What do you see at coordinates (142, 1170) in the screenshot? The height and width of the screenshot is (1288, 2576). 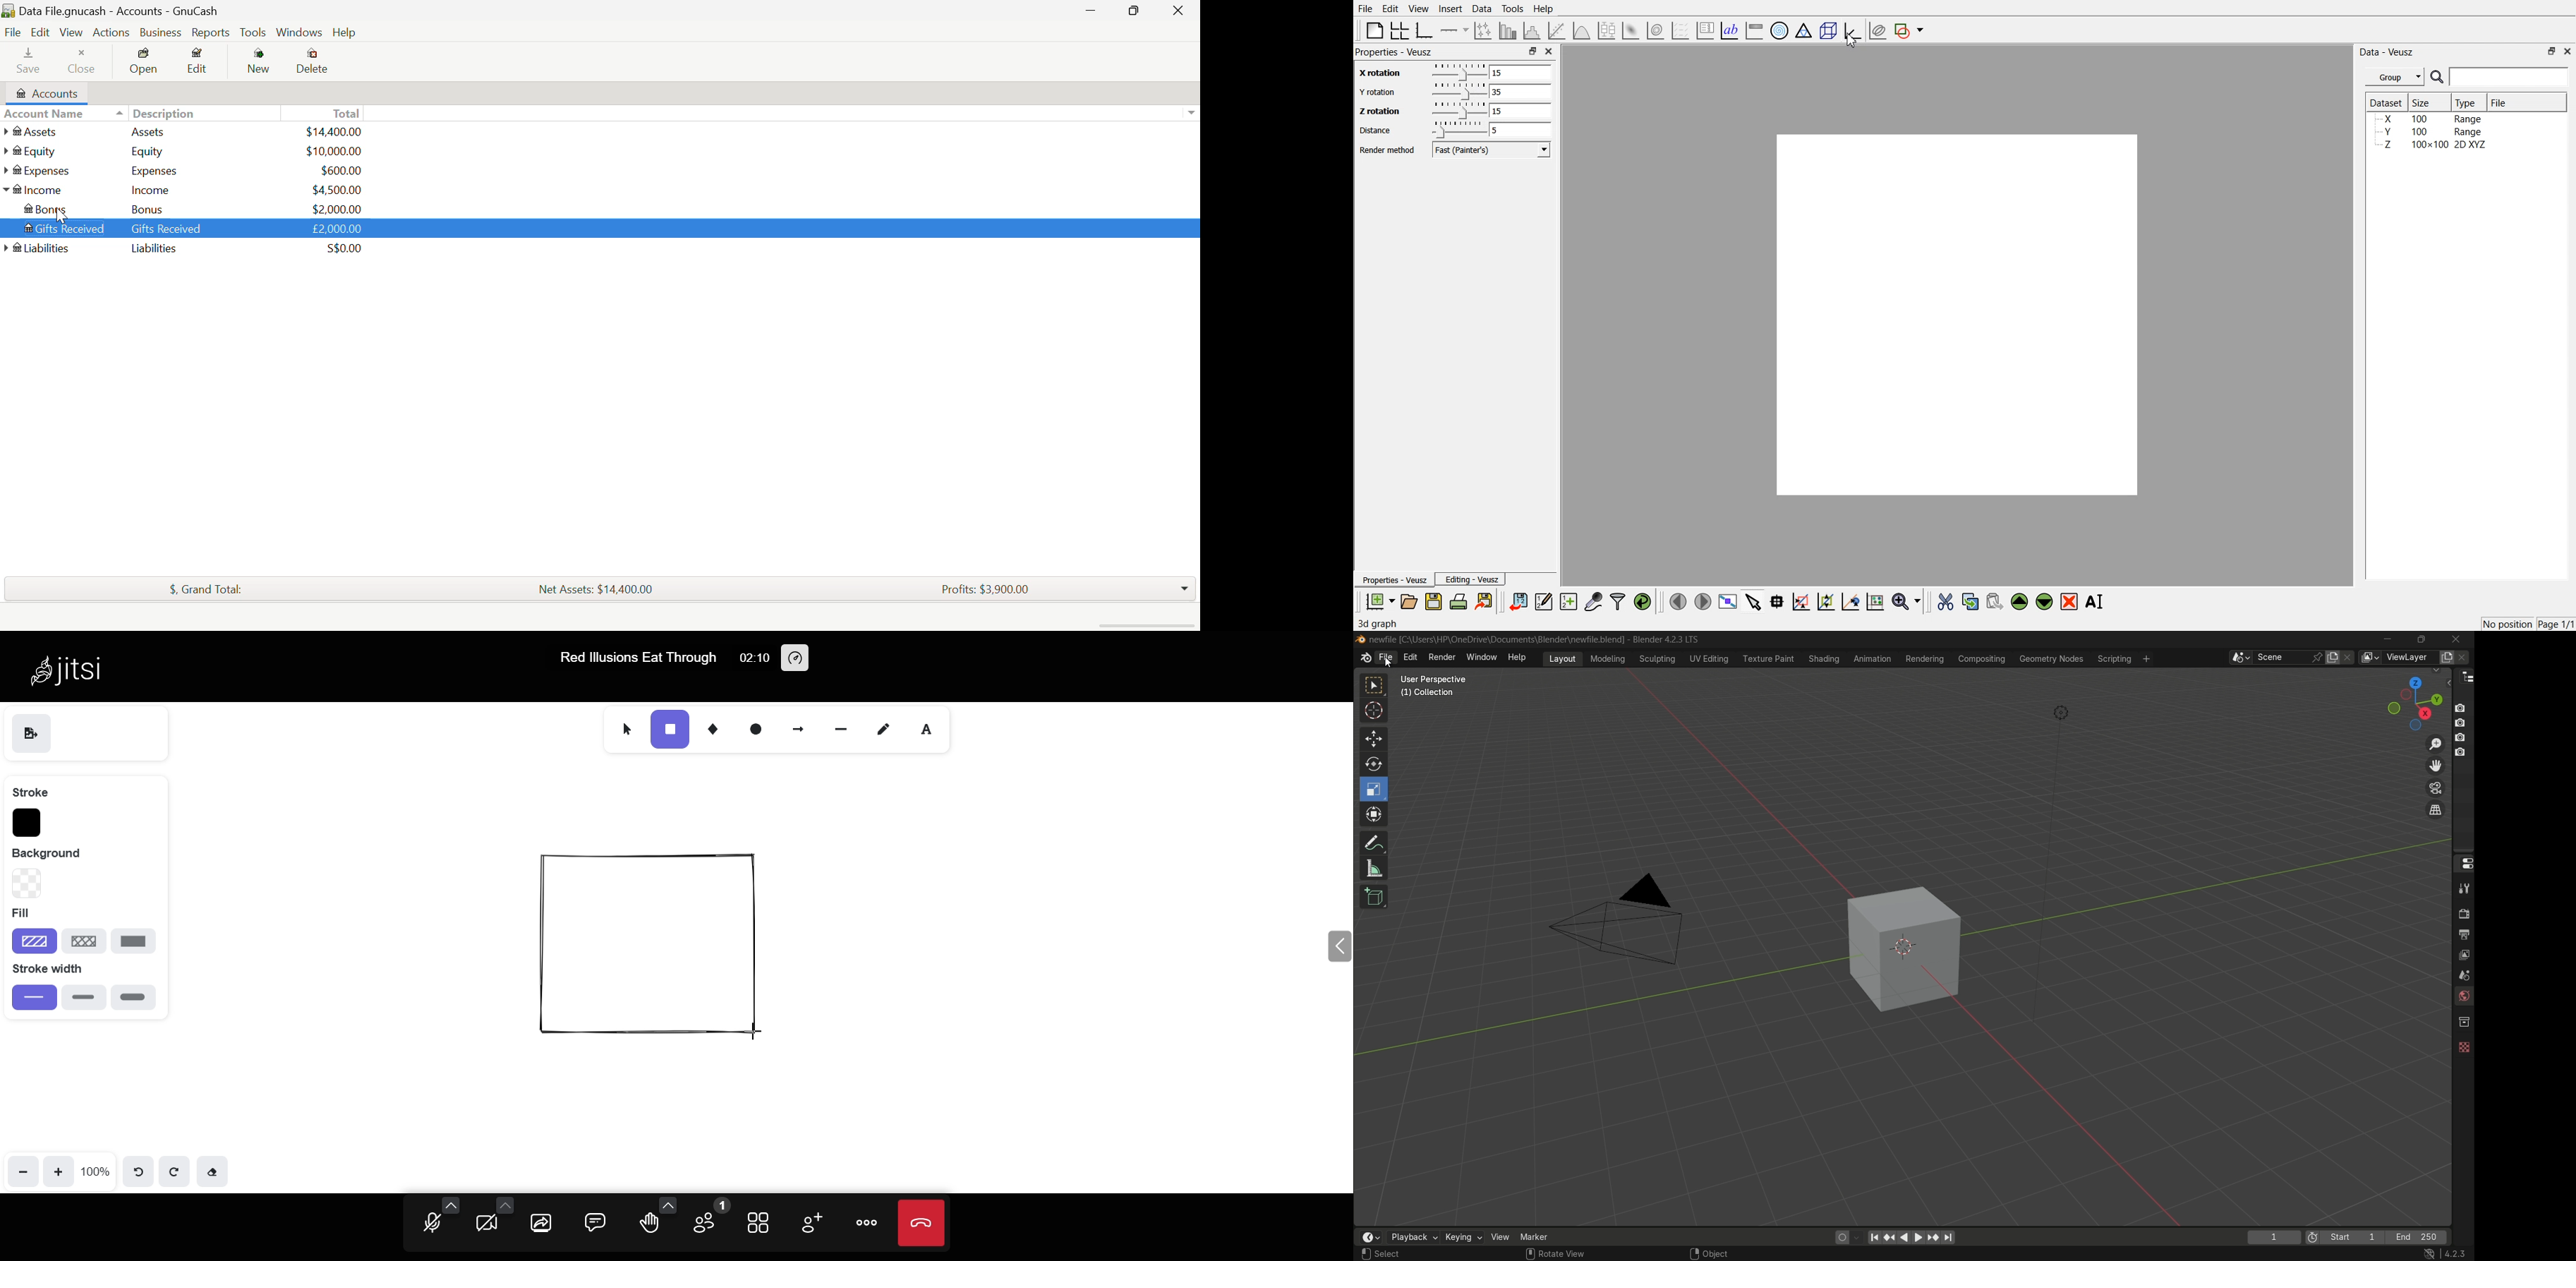 I see `undo` at bounding box center [142, 1170].